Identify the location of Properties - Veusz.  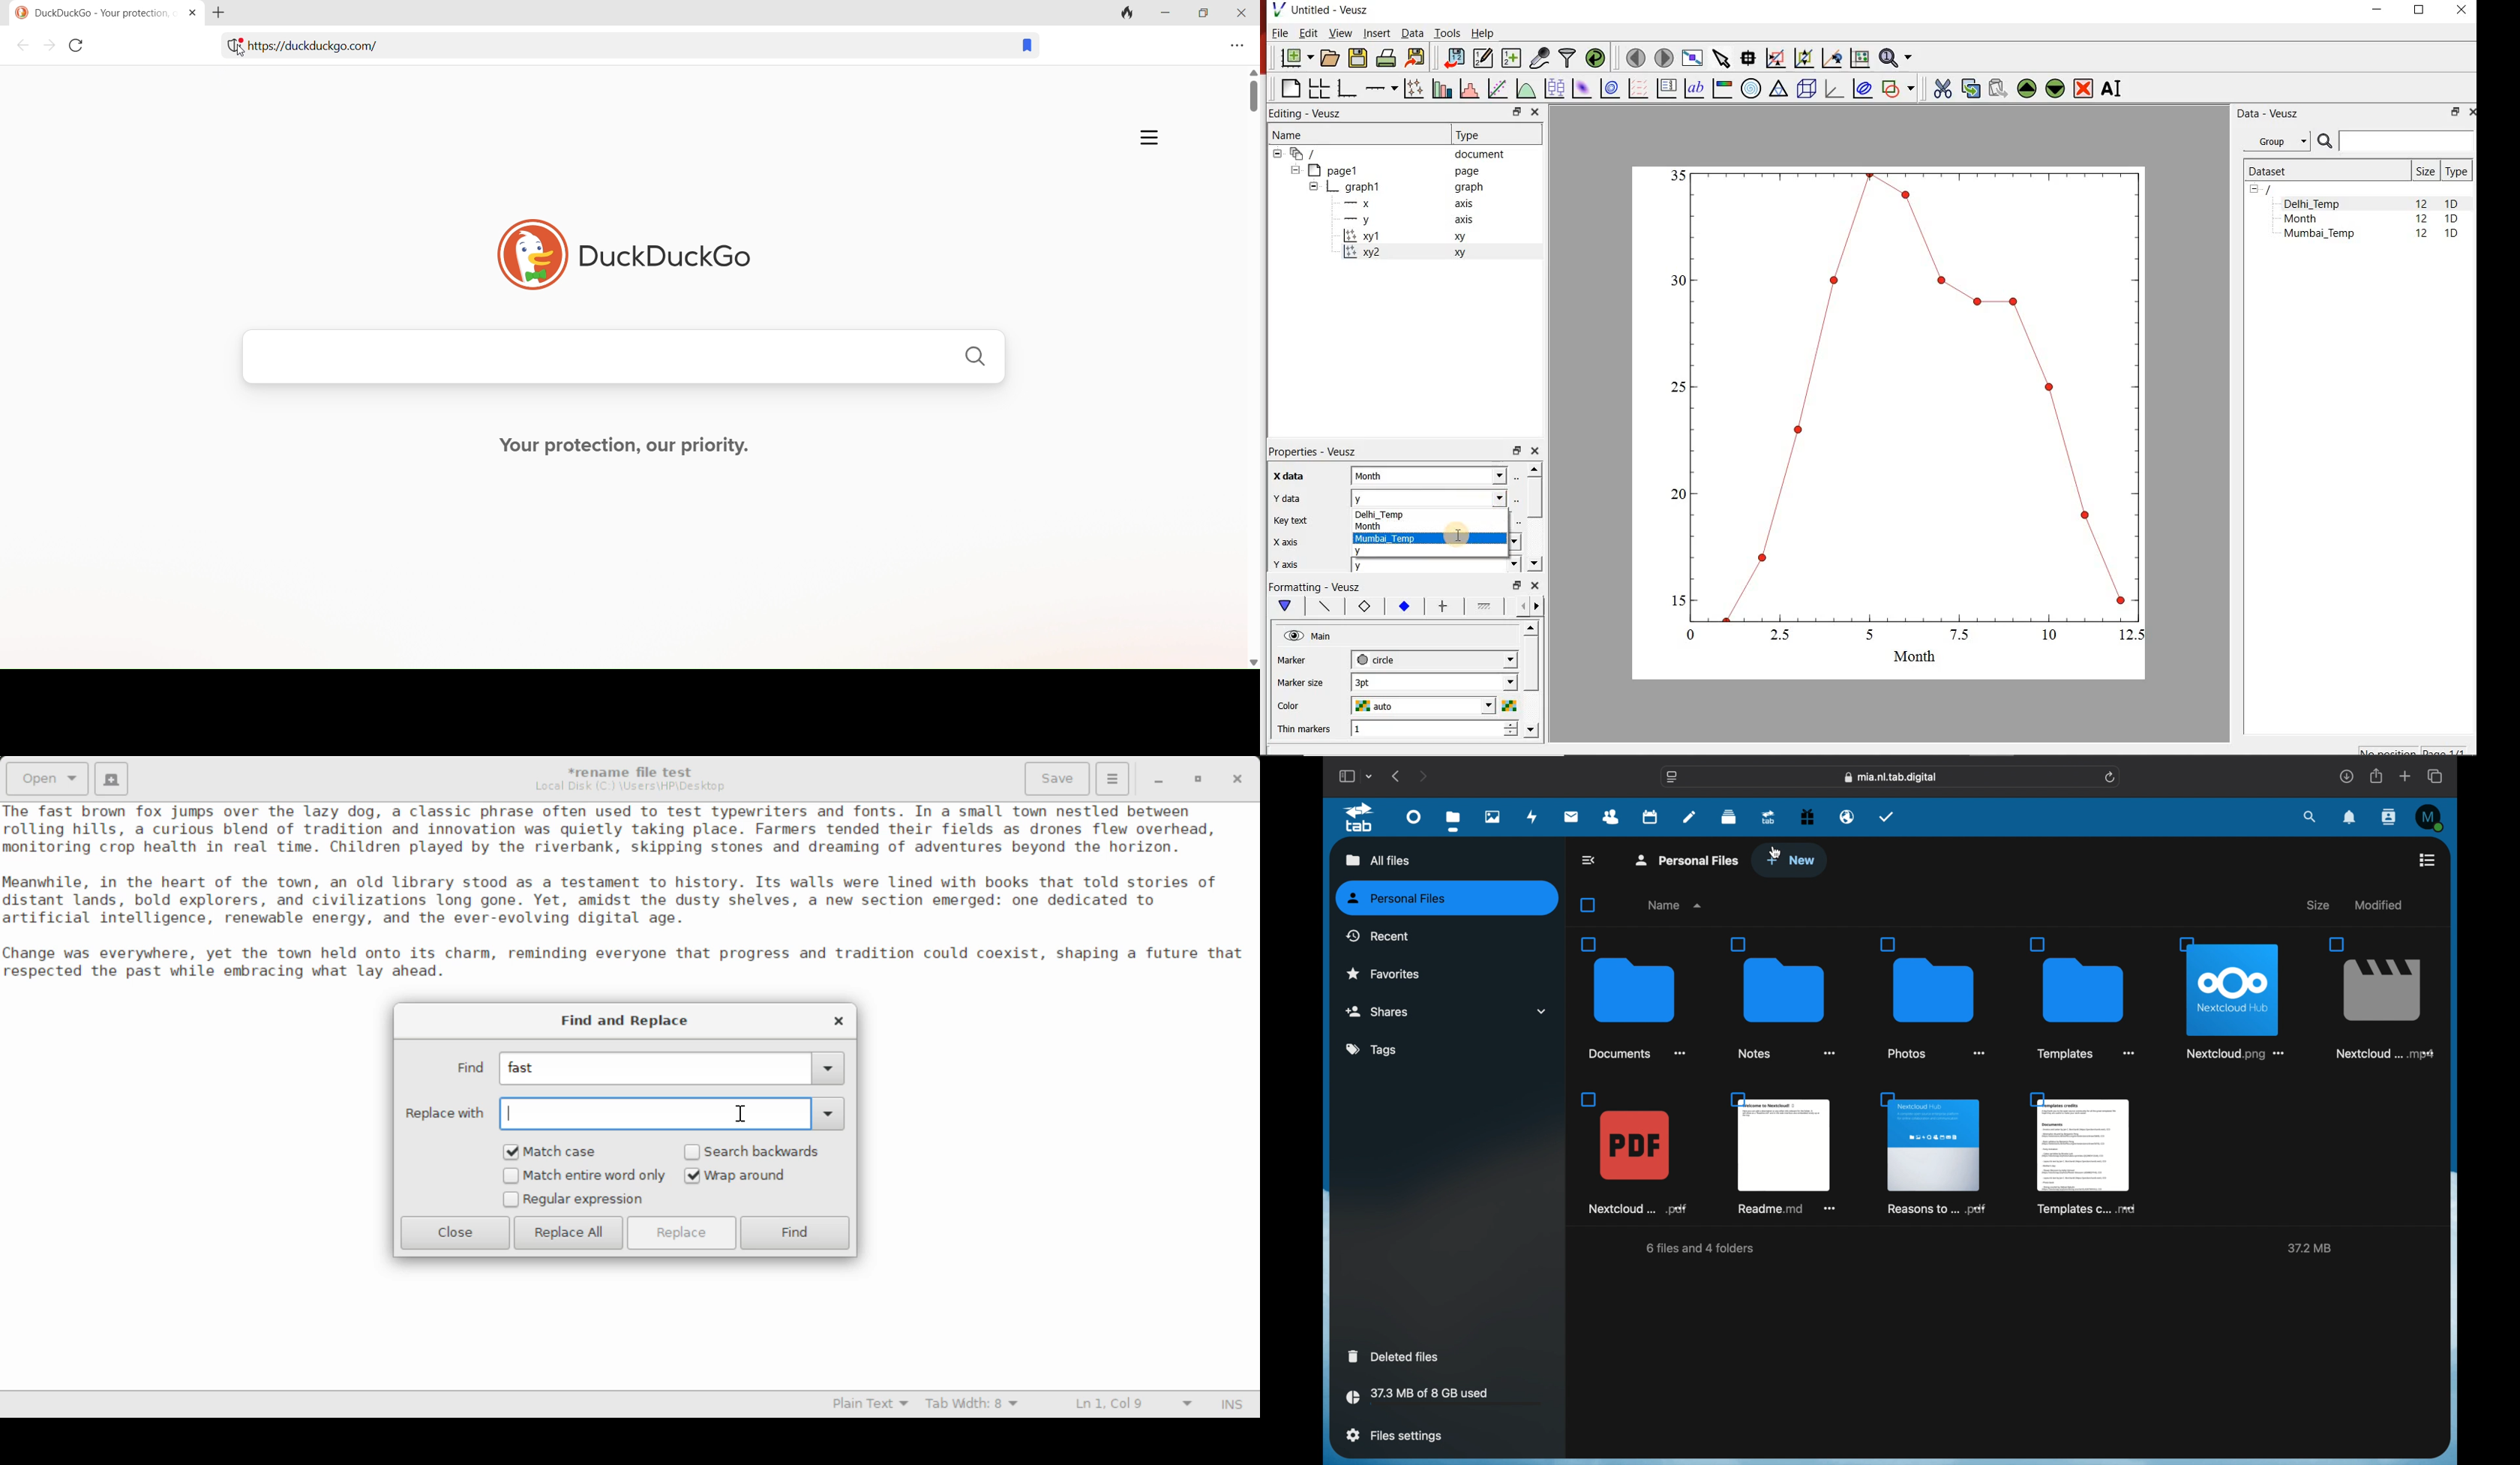
(1310, 452).